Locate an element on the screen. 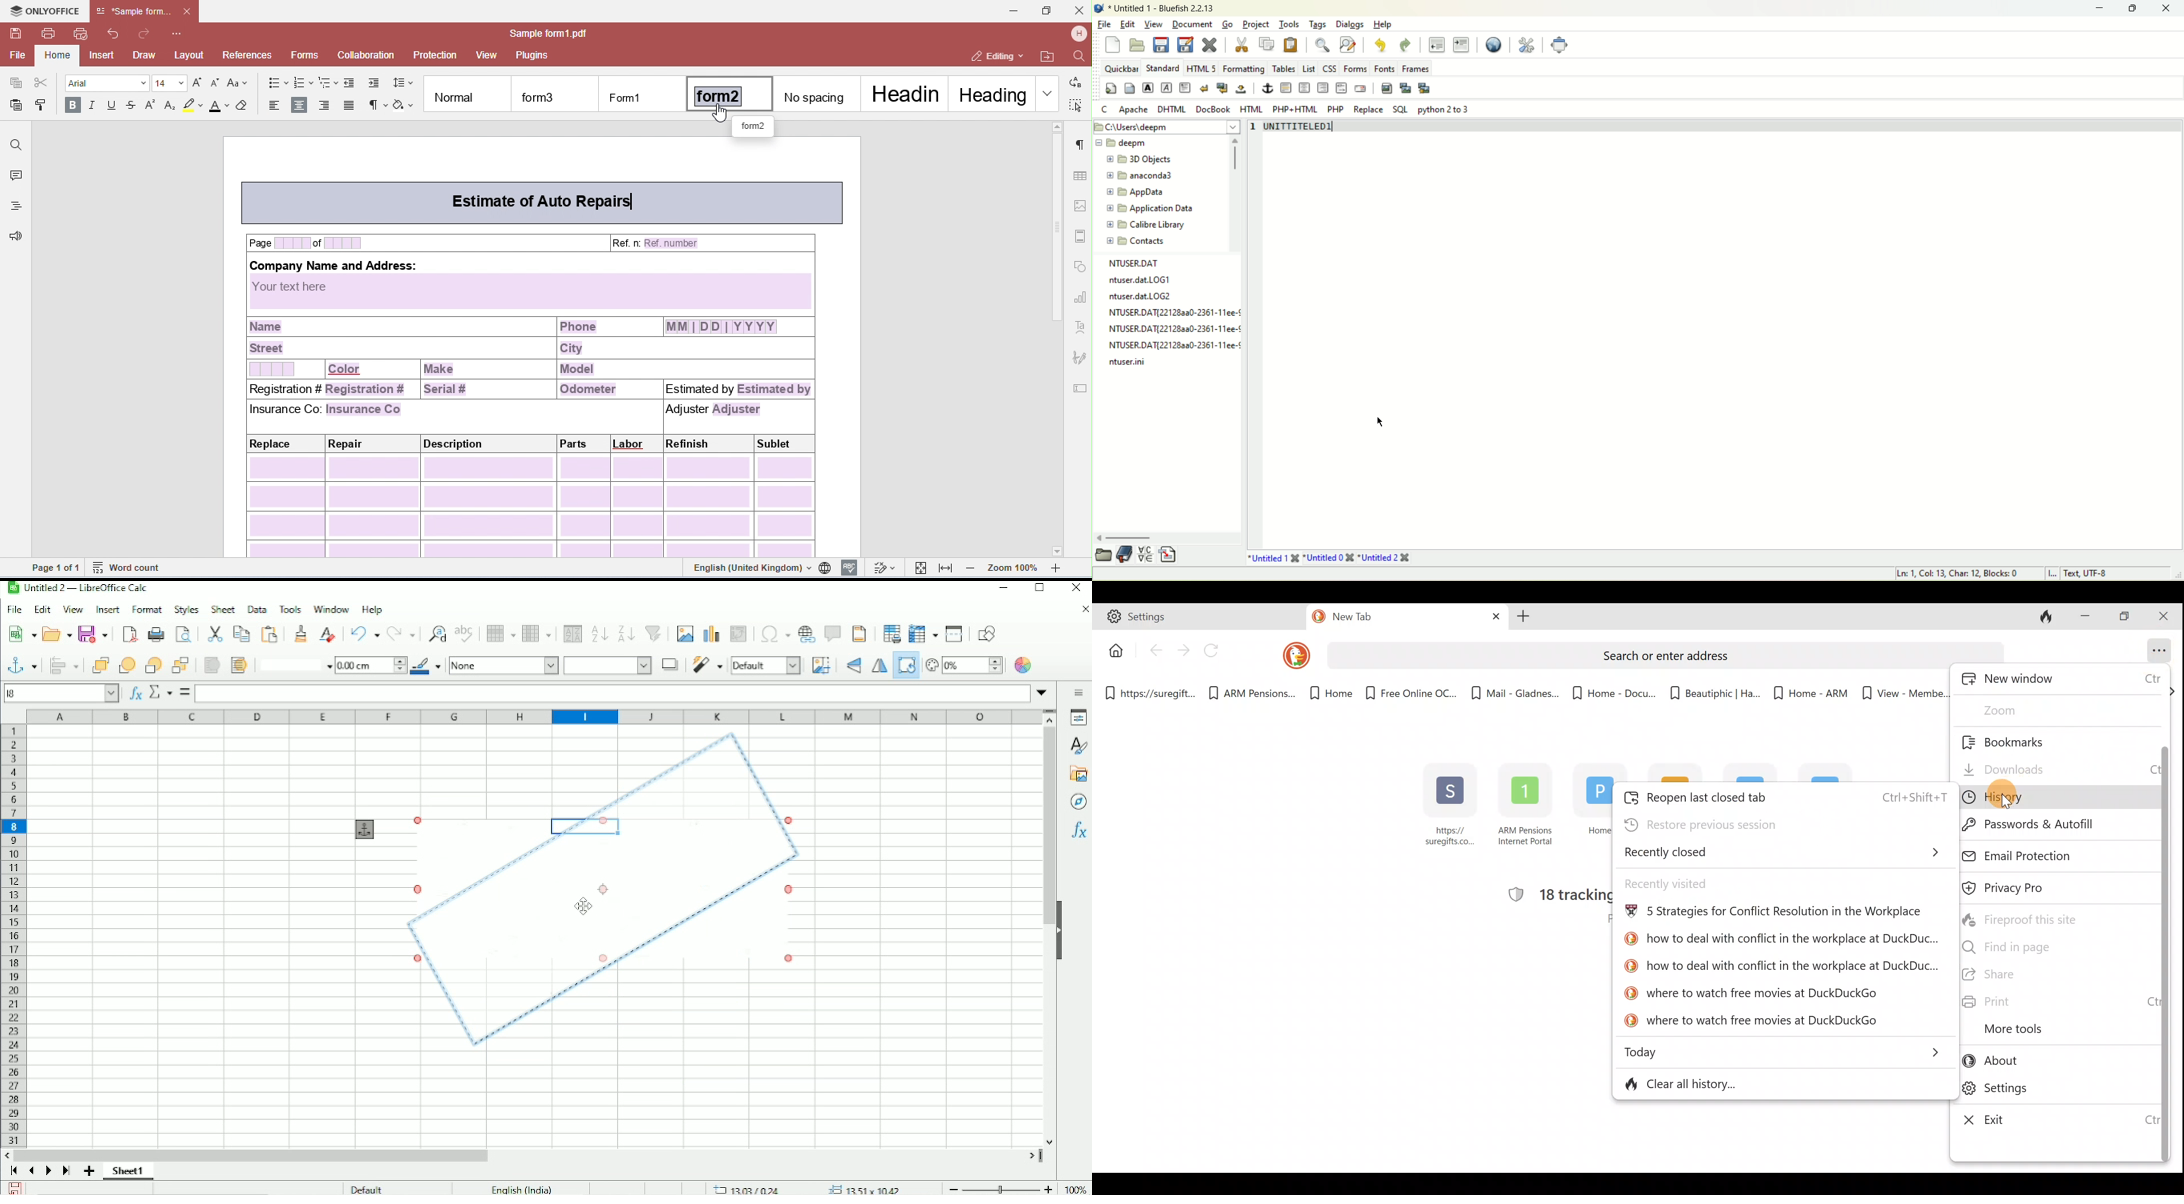 This screenshot has height=1204, width=2184. Clear all history is located at coordinates (1733, 1083).